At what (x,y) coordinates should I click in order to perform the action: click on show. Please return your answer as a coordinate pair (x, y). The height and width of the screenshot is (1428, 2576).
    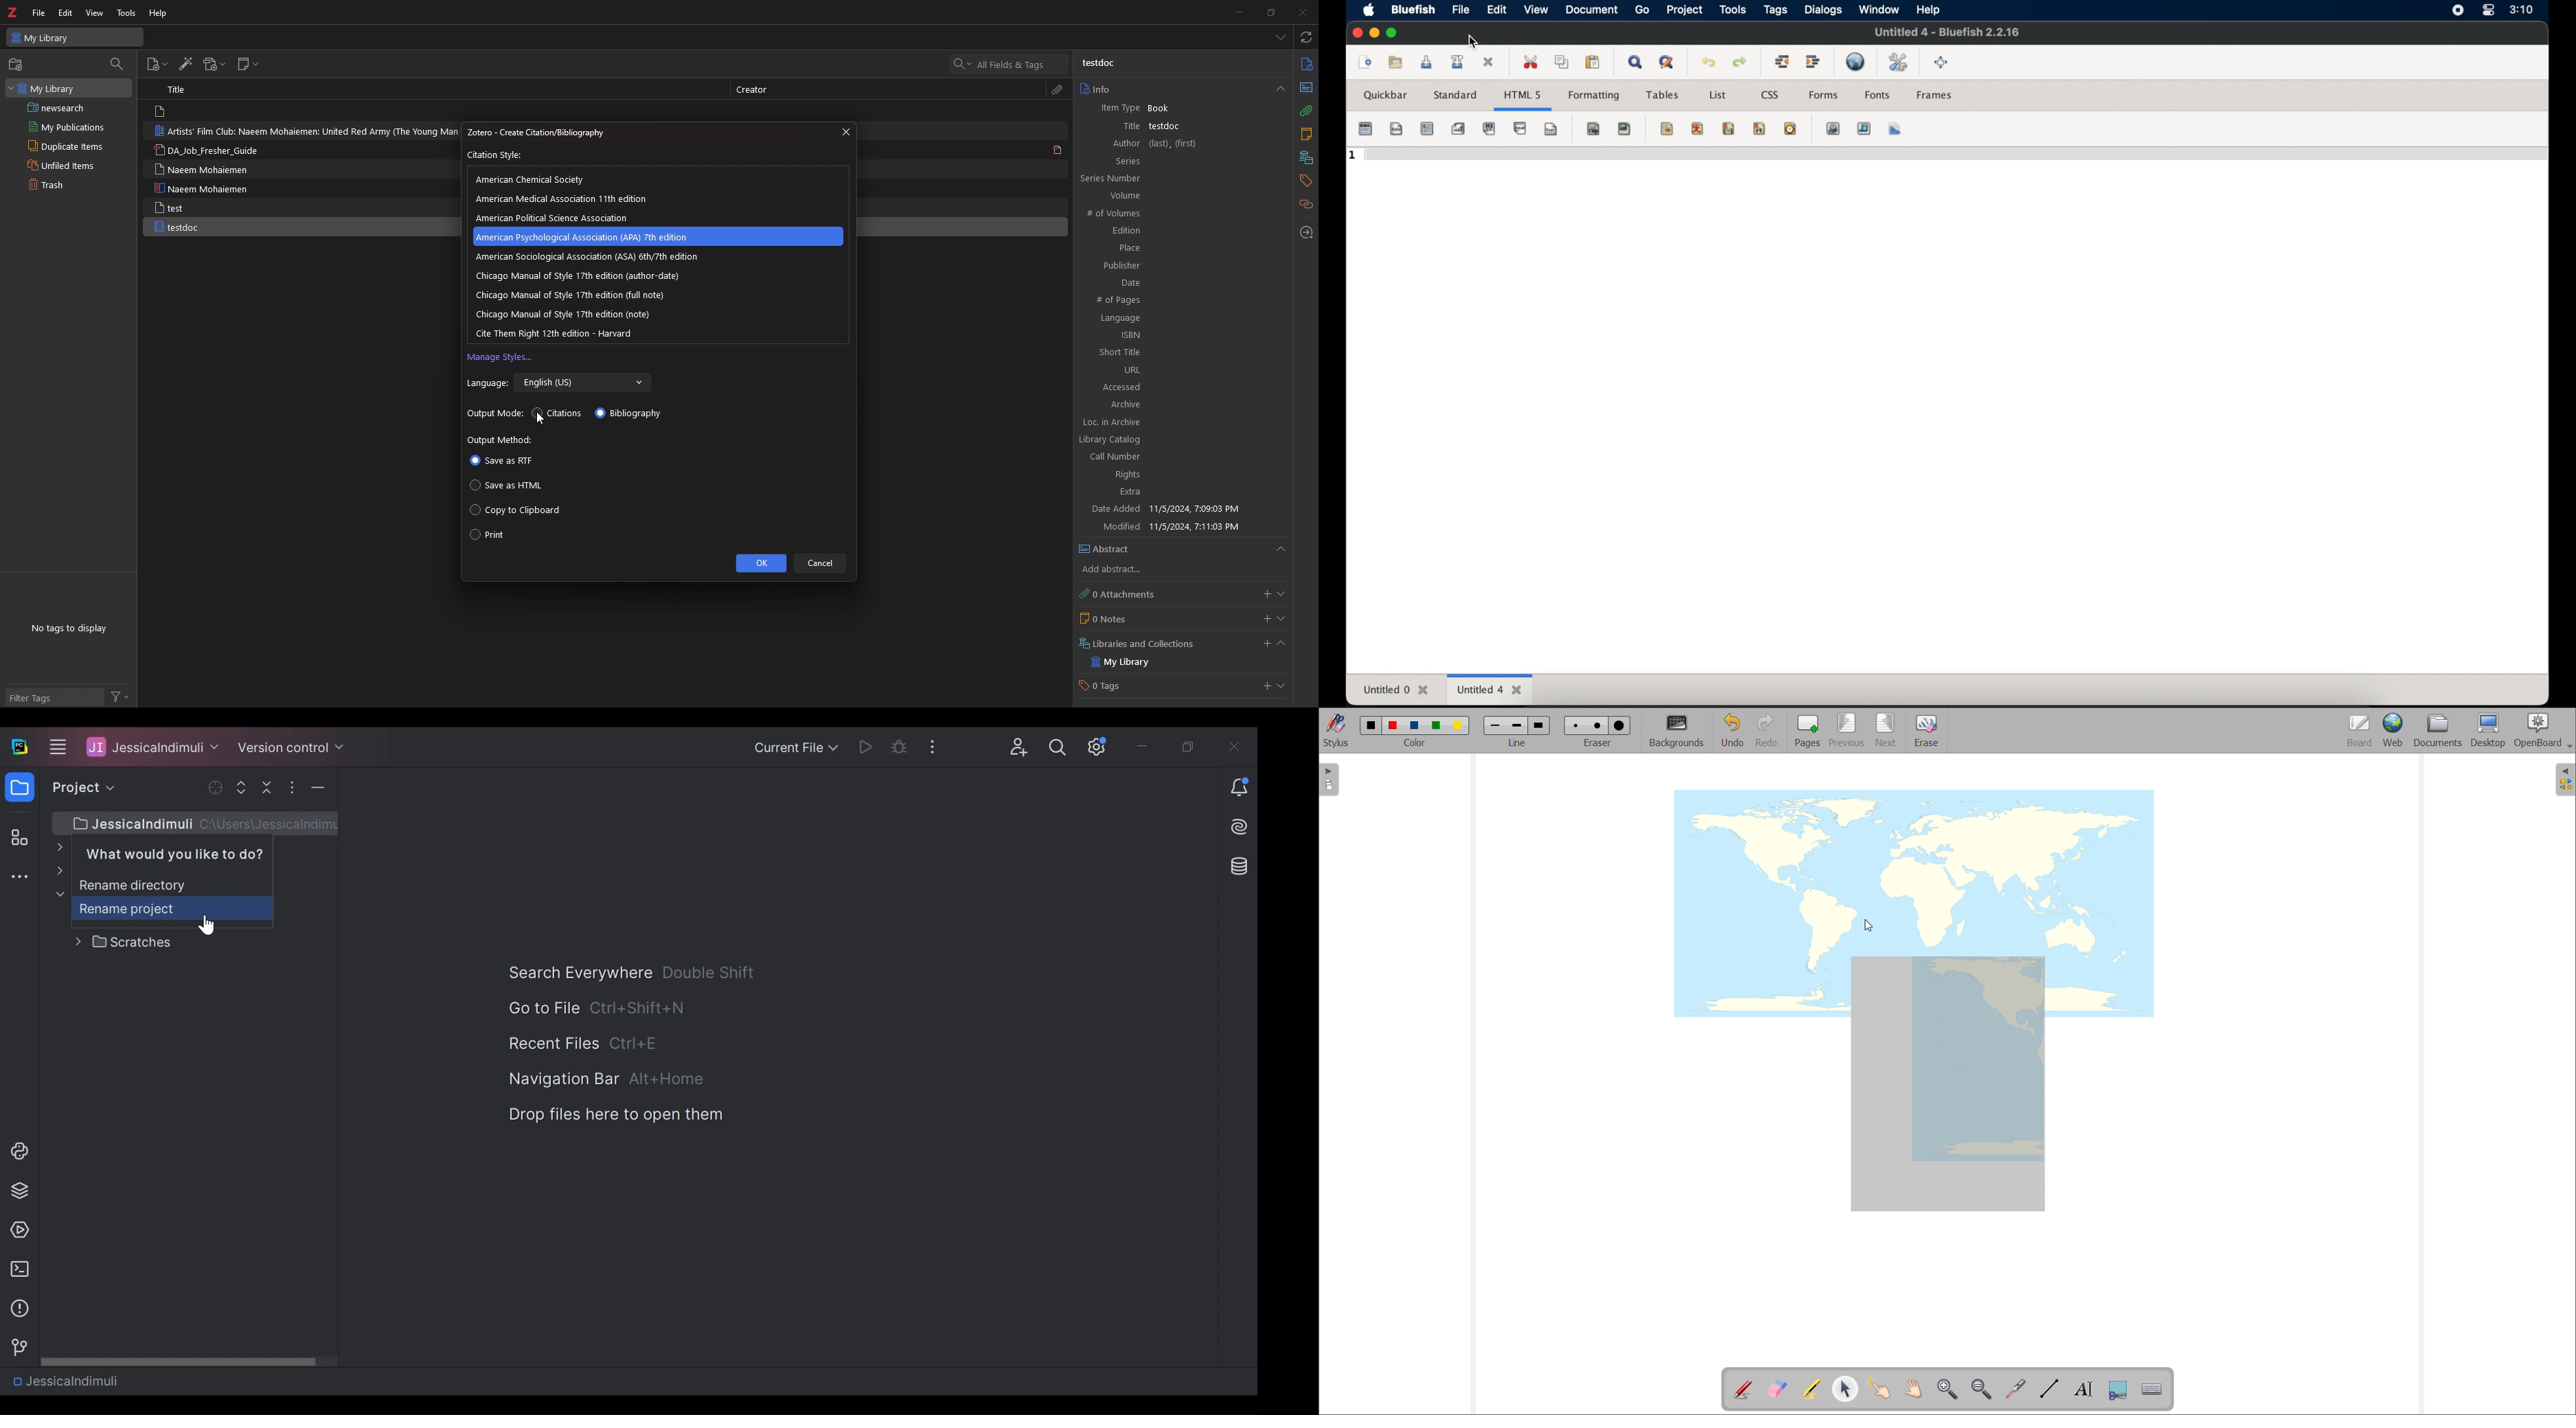
    Looking at the image, I should click on (1281, 619).